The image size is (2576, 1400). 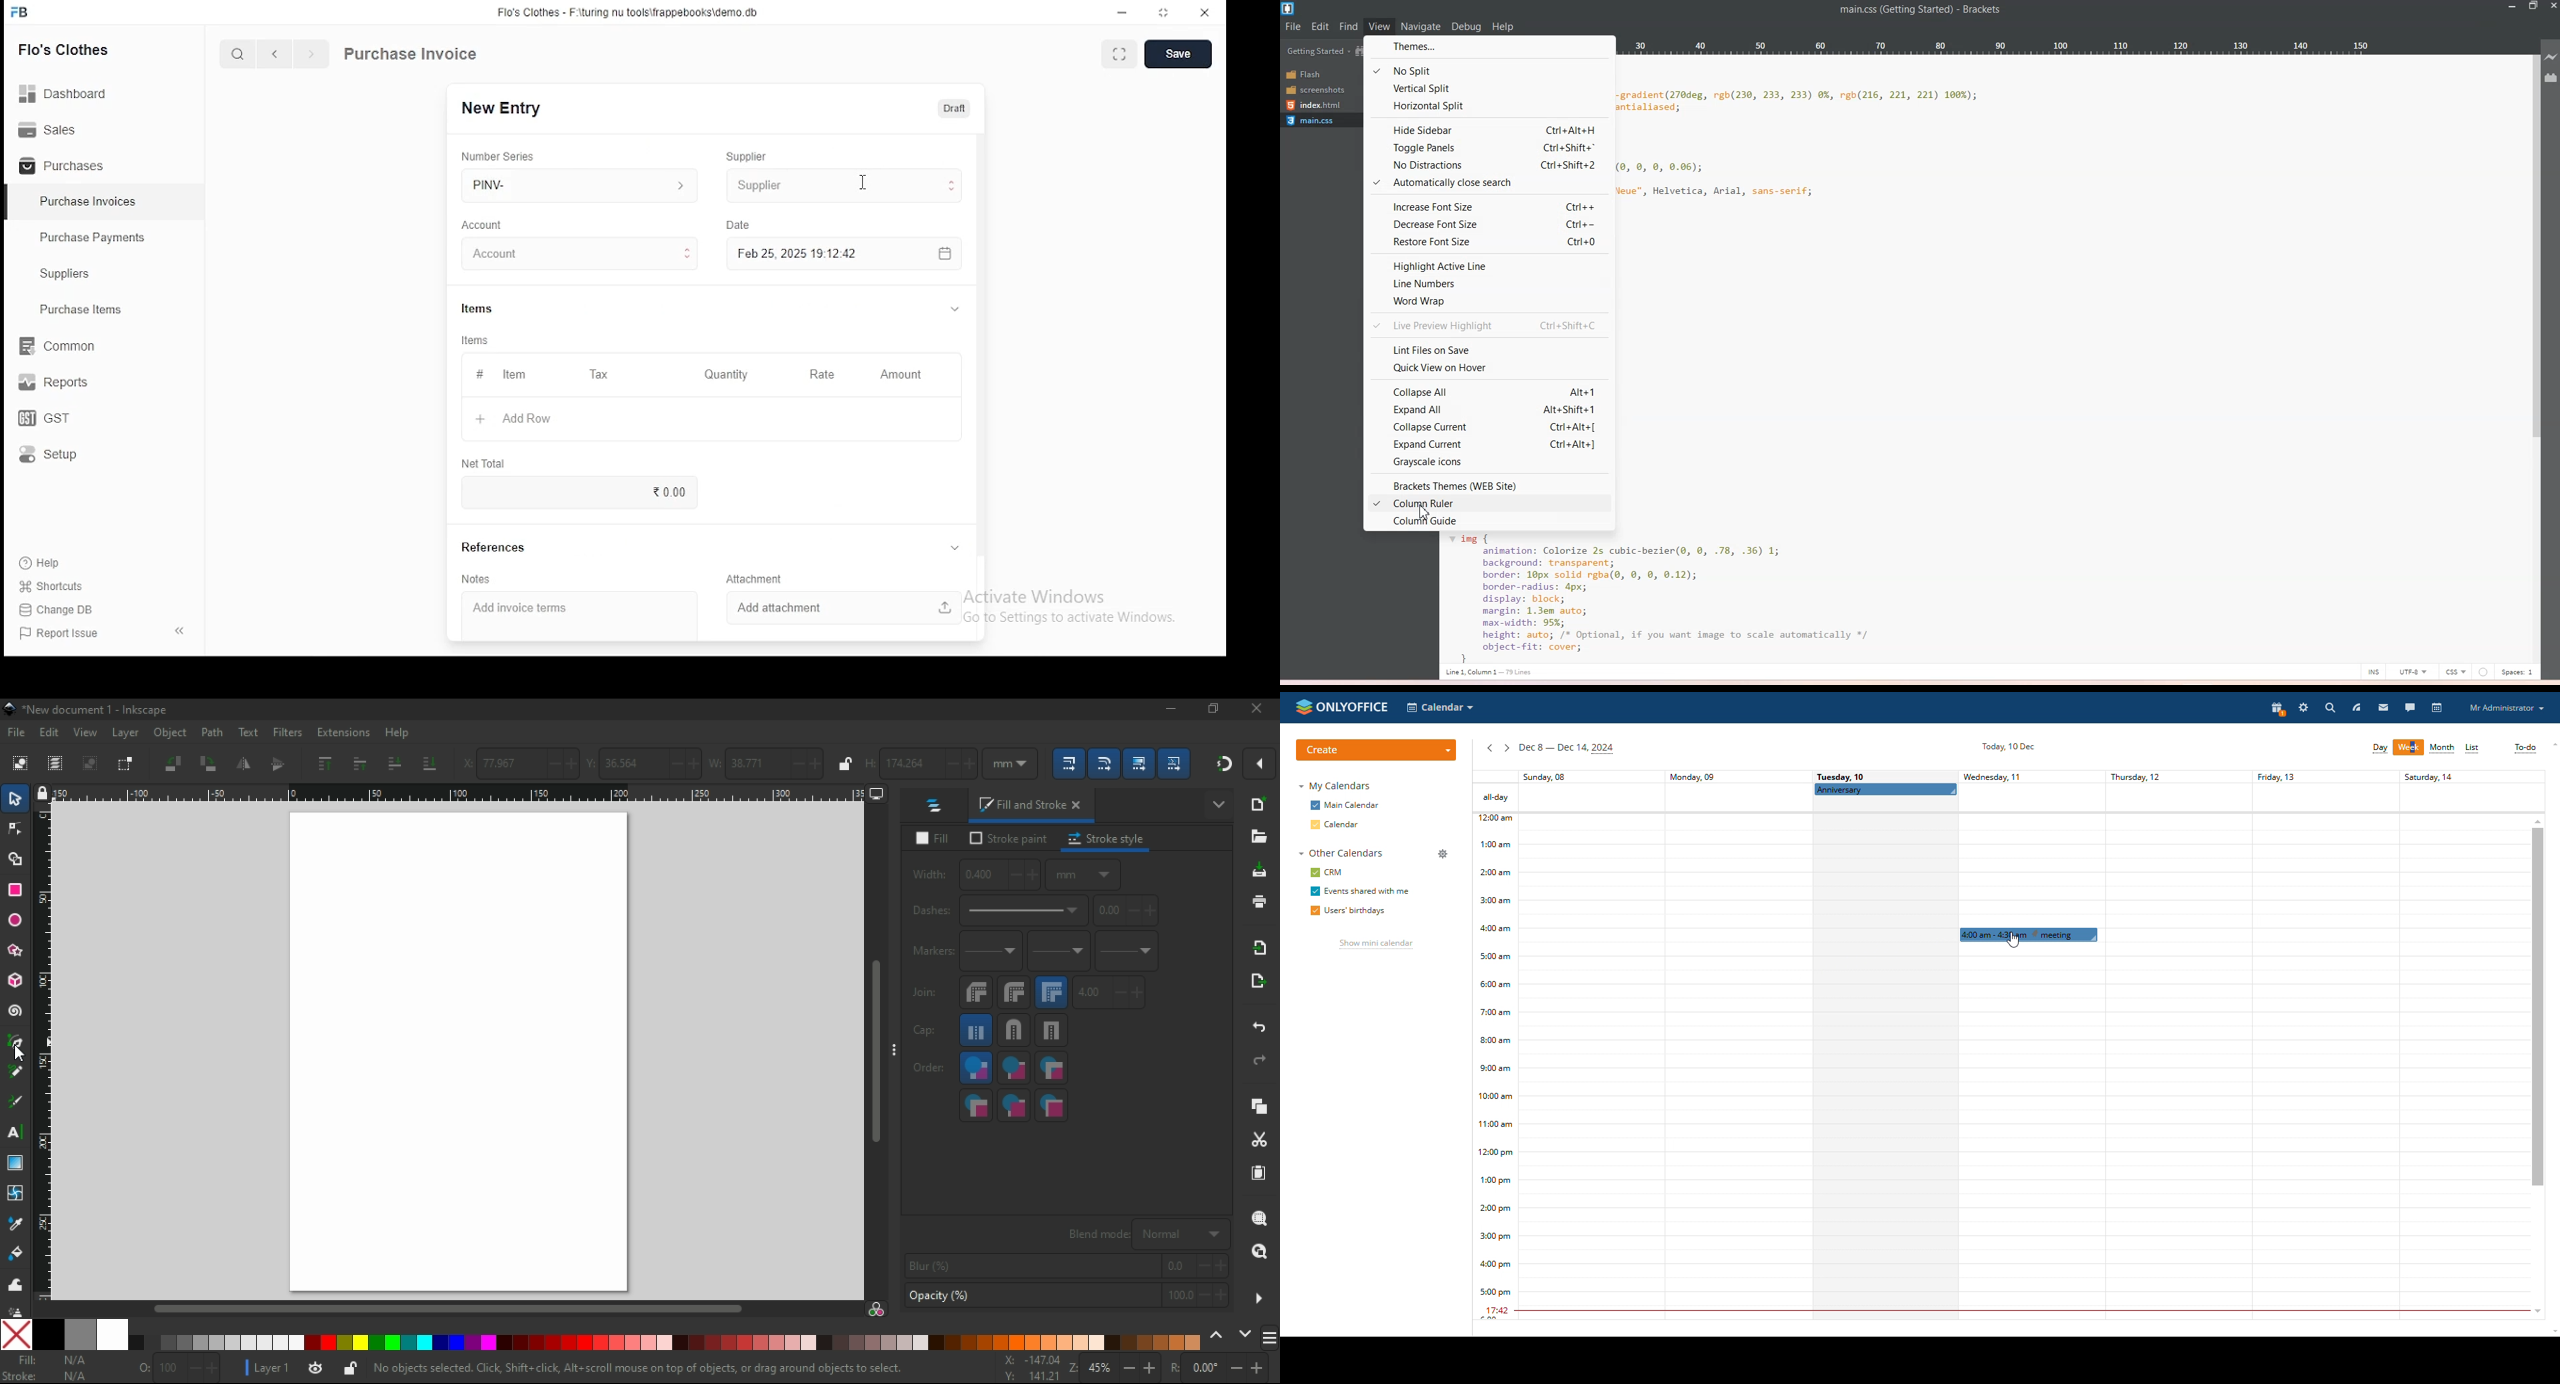 What do you see at coordinates (209, 764) in the screenshot?
I see `object rotate 90` at bounding box center [209, 764].